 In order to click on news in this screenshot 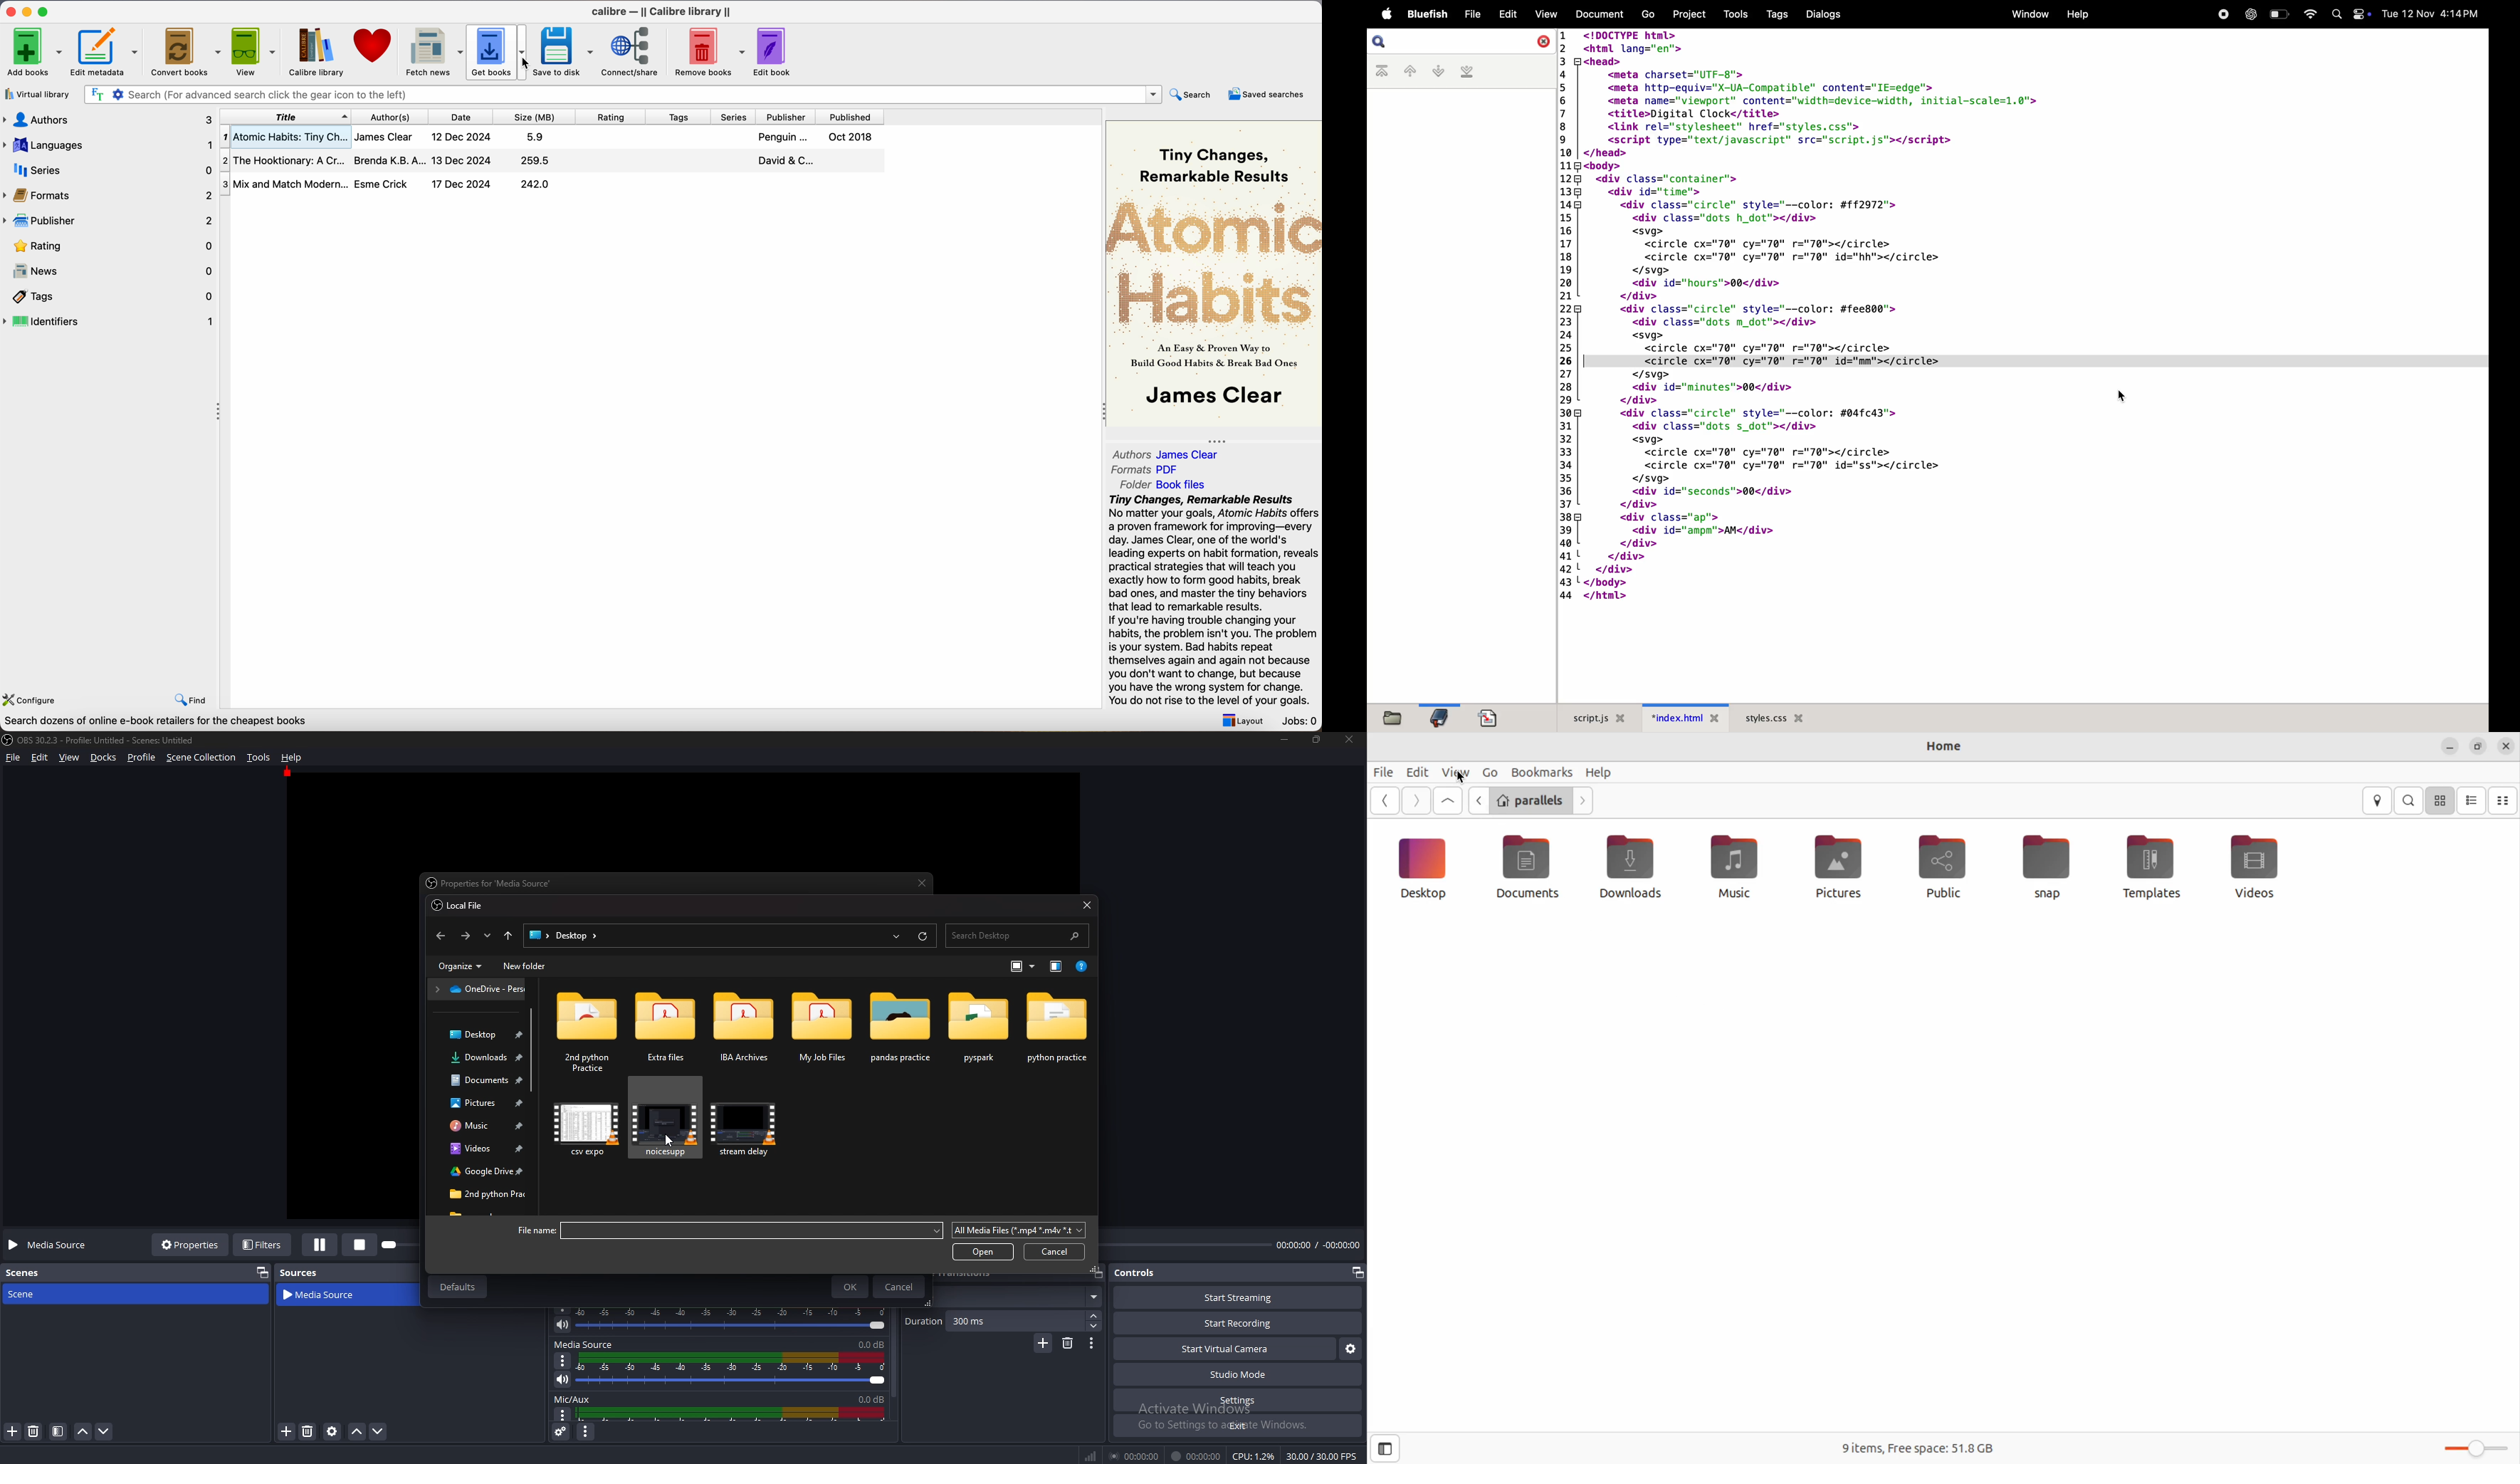, I will do `click(111, 272)`.